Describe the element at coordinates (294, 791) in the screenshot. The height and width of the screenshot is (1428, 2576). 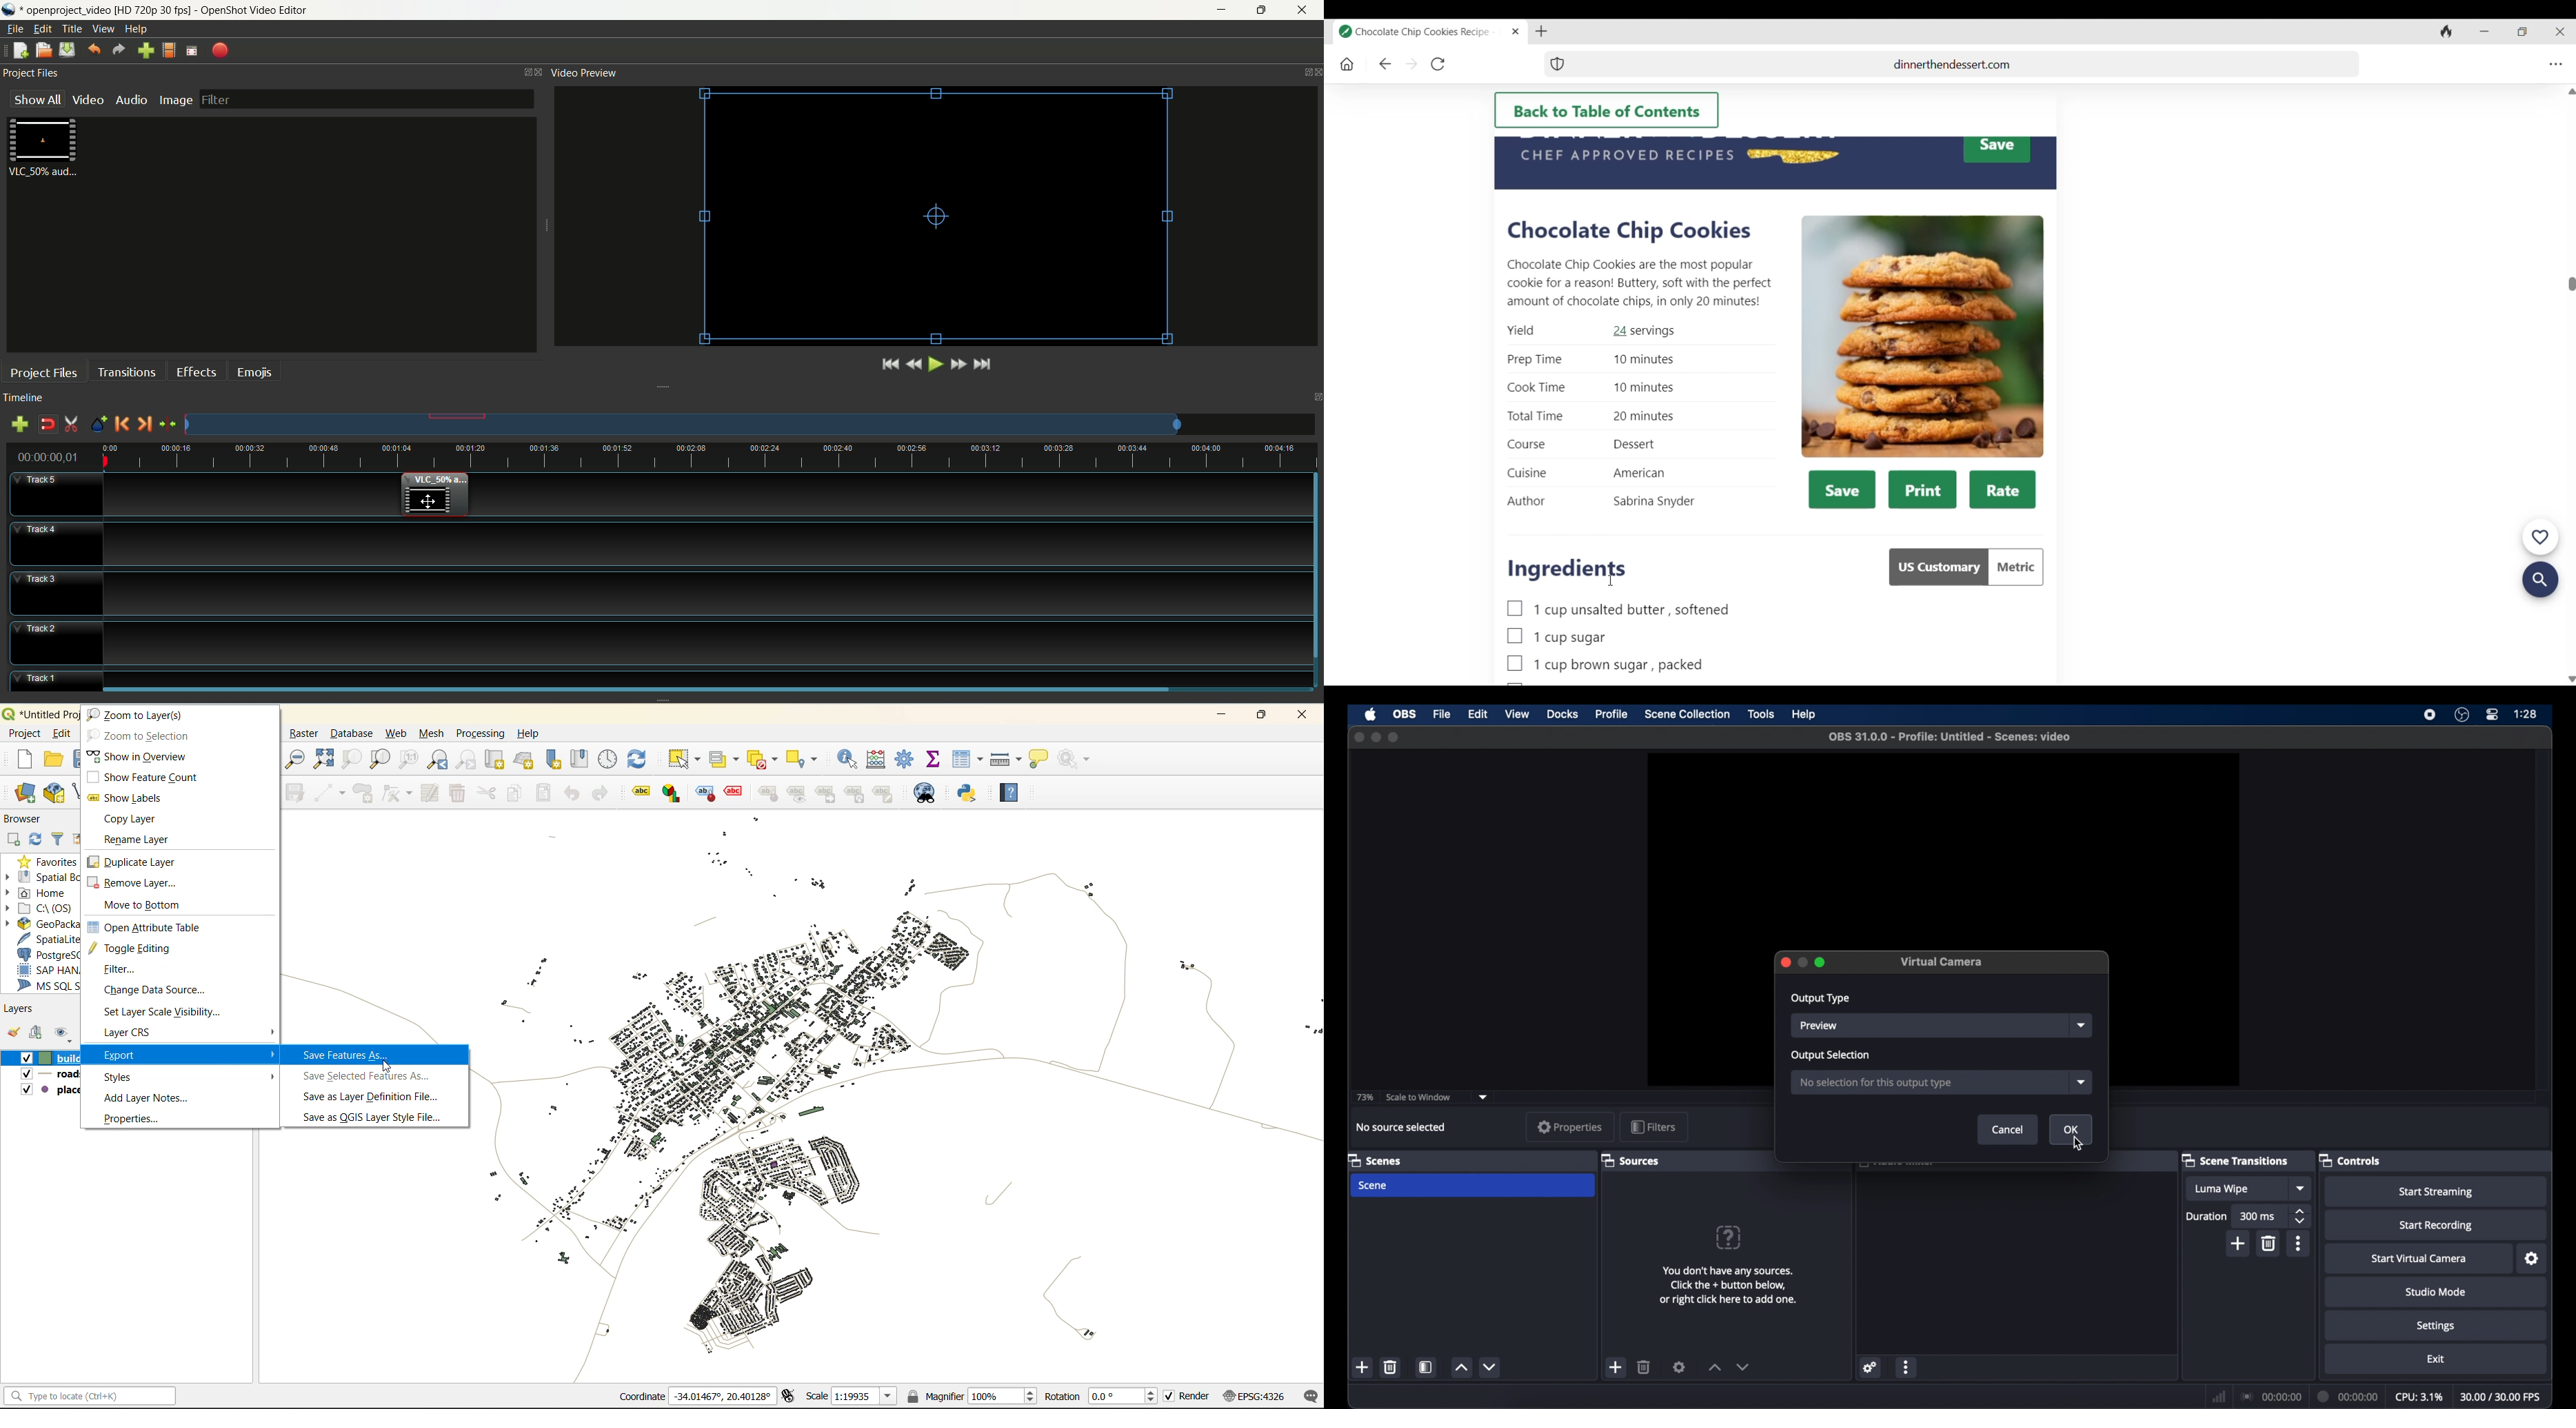
I see `save edits` at that location.